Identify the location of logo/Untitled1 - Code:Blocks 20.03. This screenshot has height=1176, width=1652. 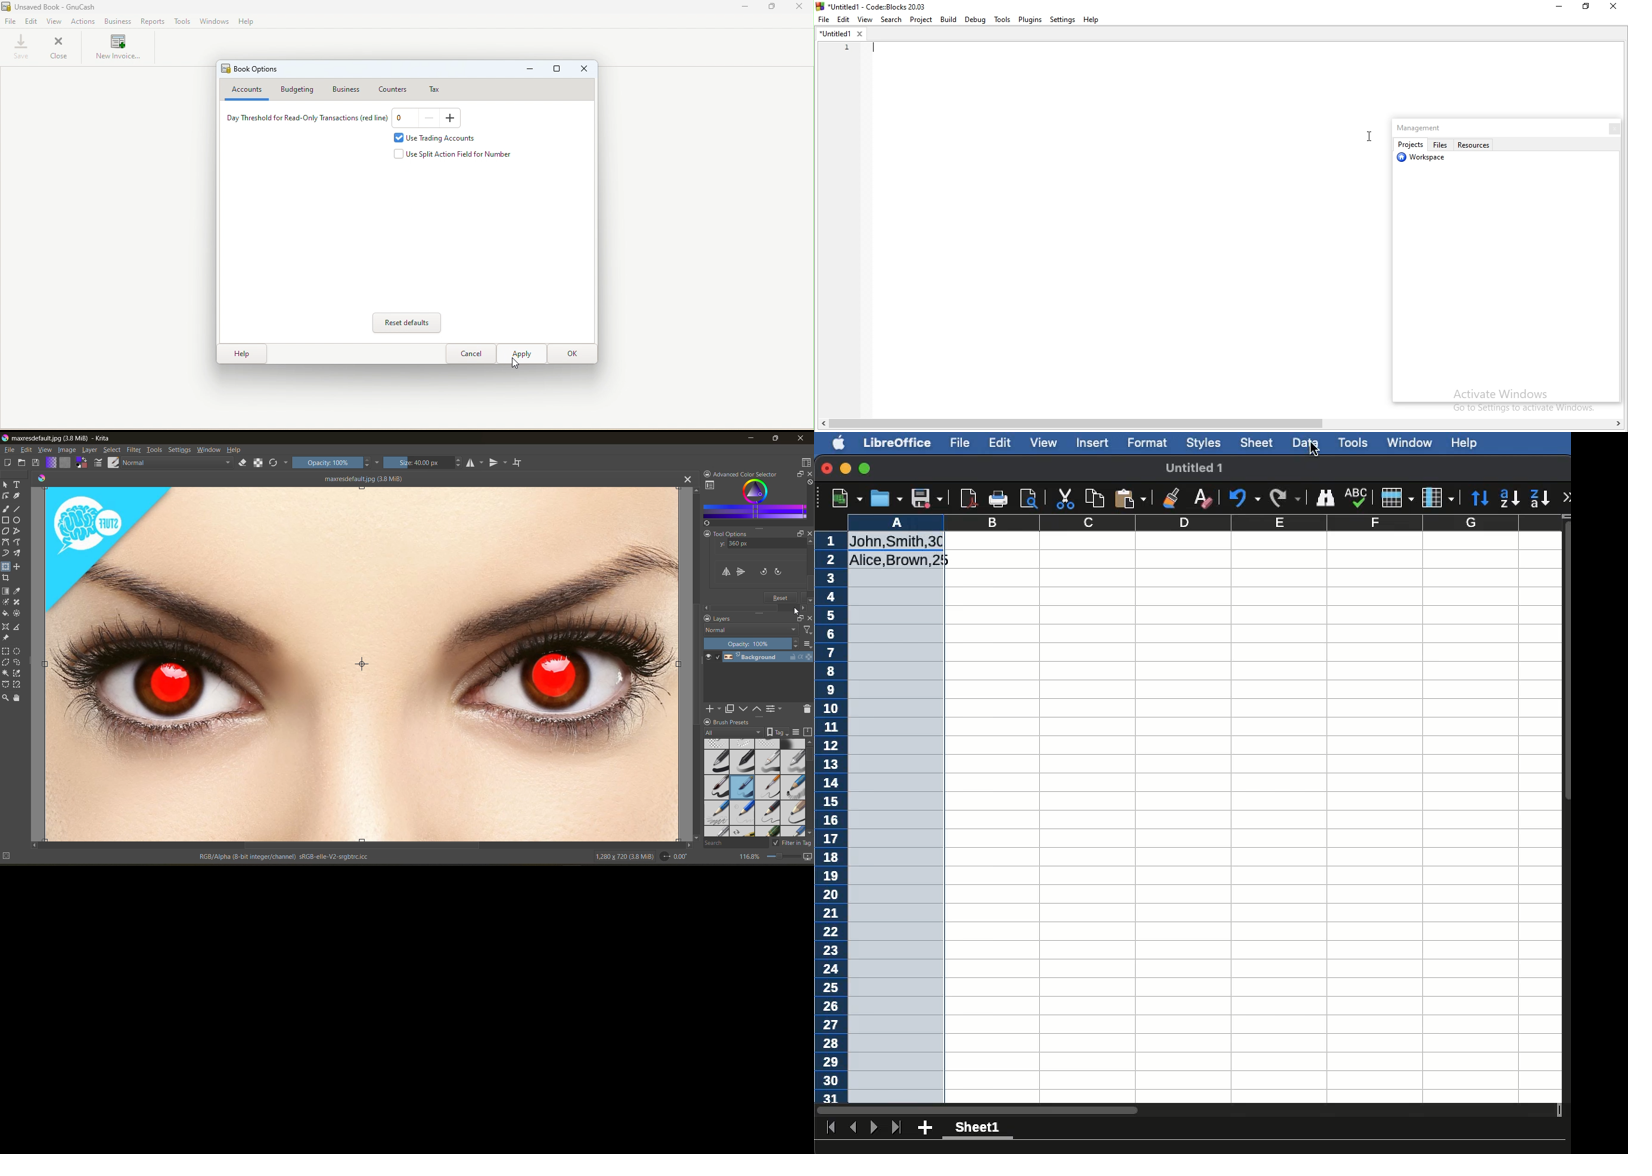
(874, 5).